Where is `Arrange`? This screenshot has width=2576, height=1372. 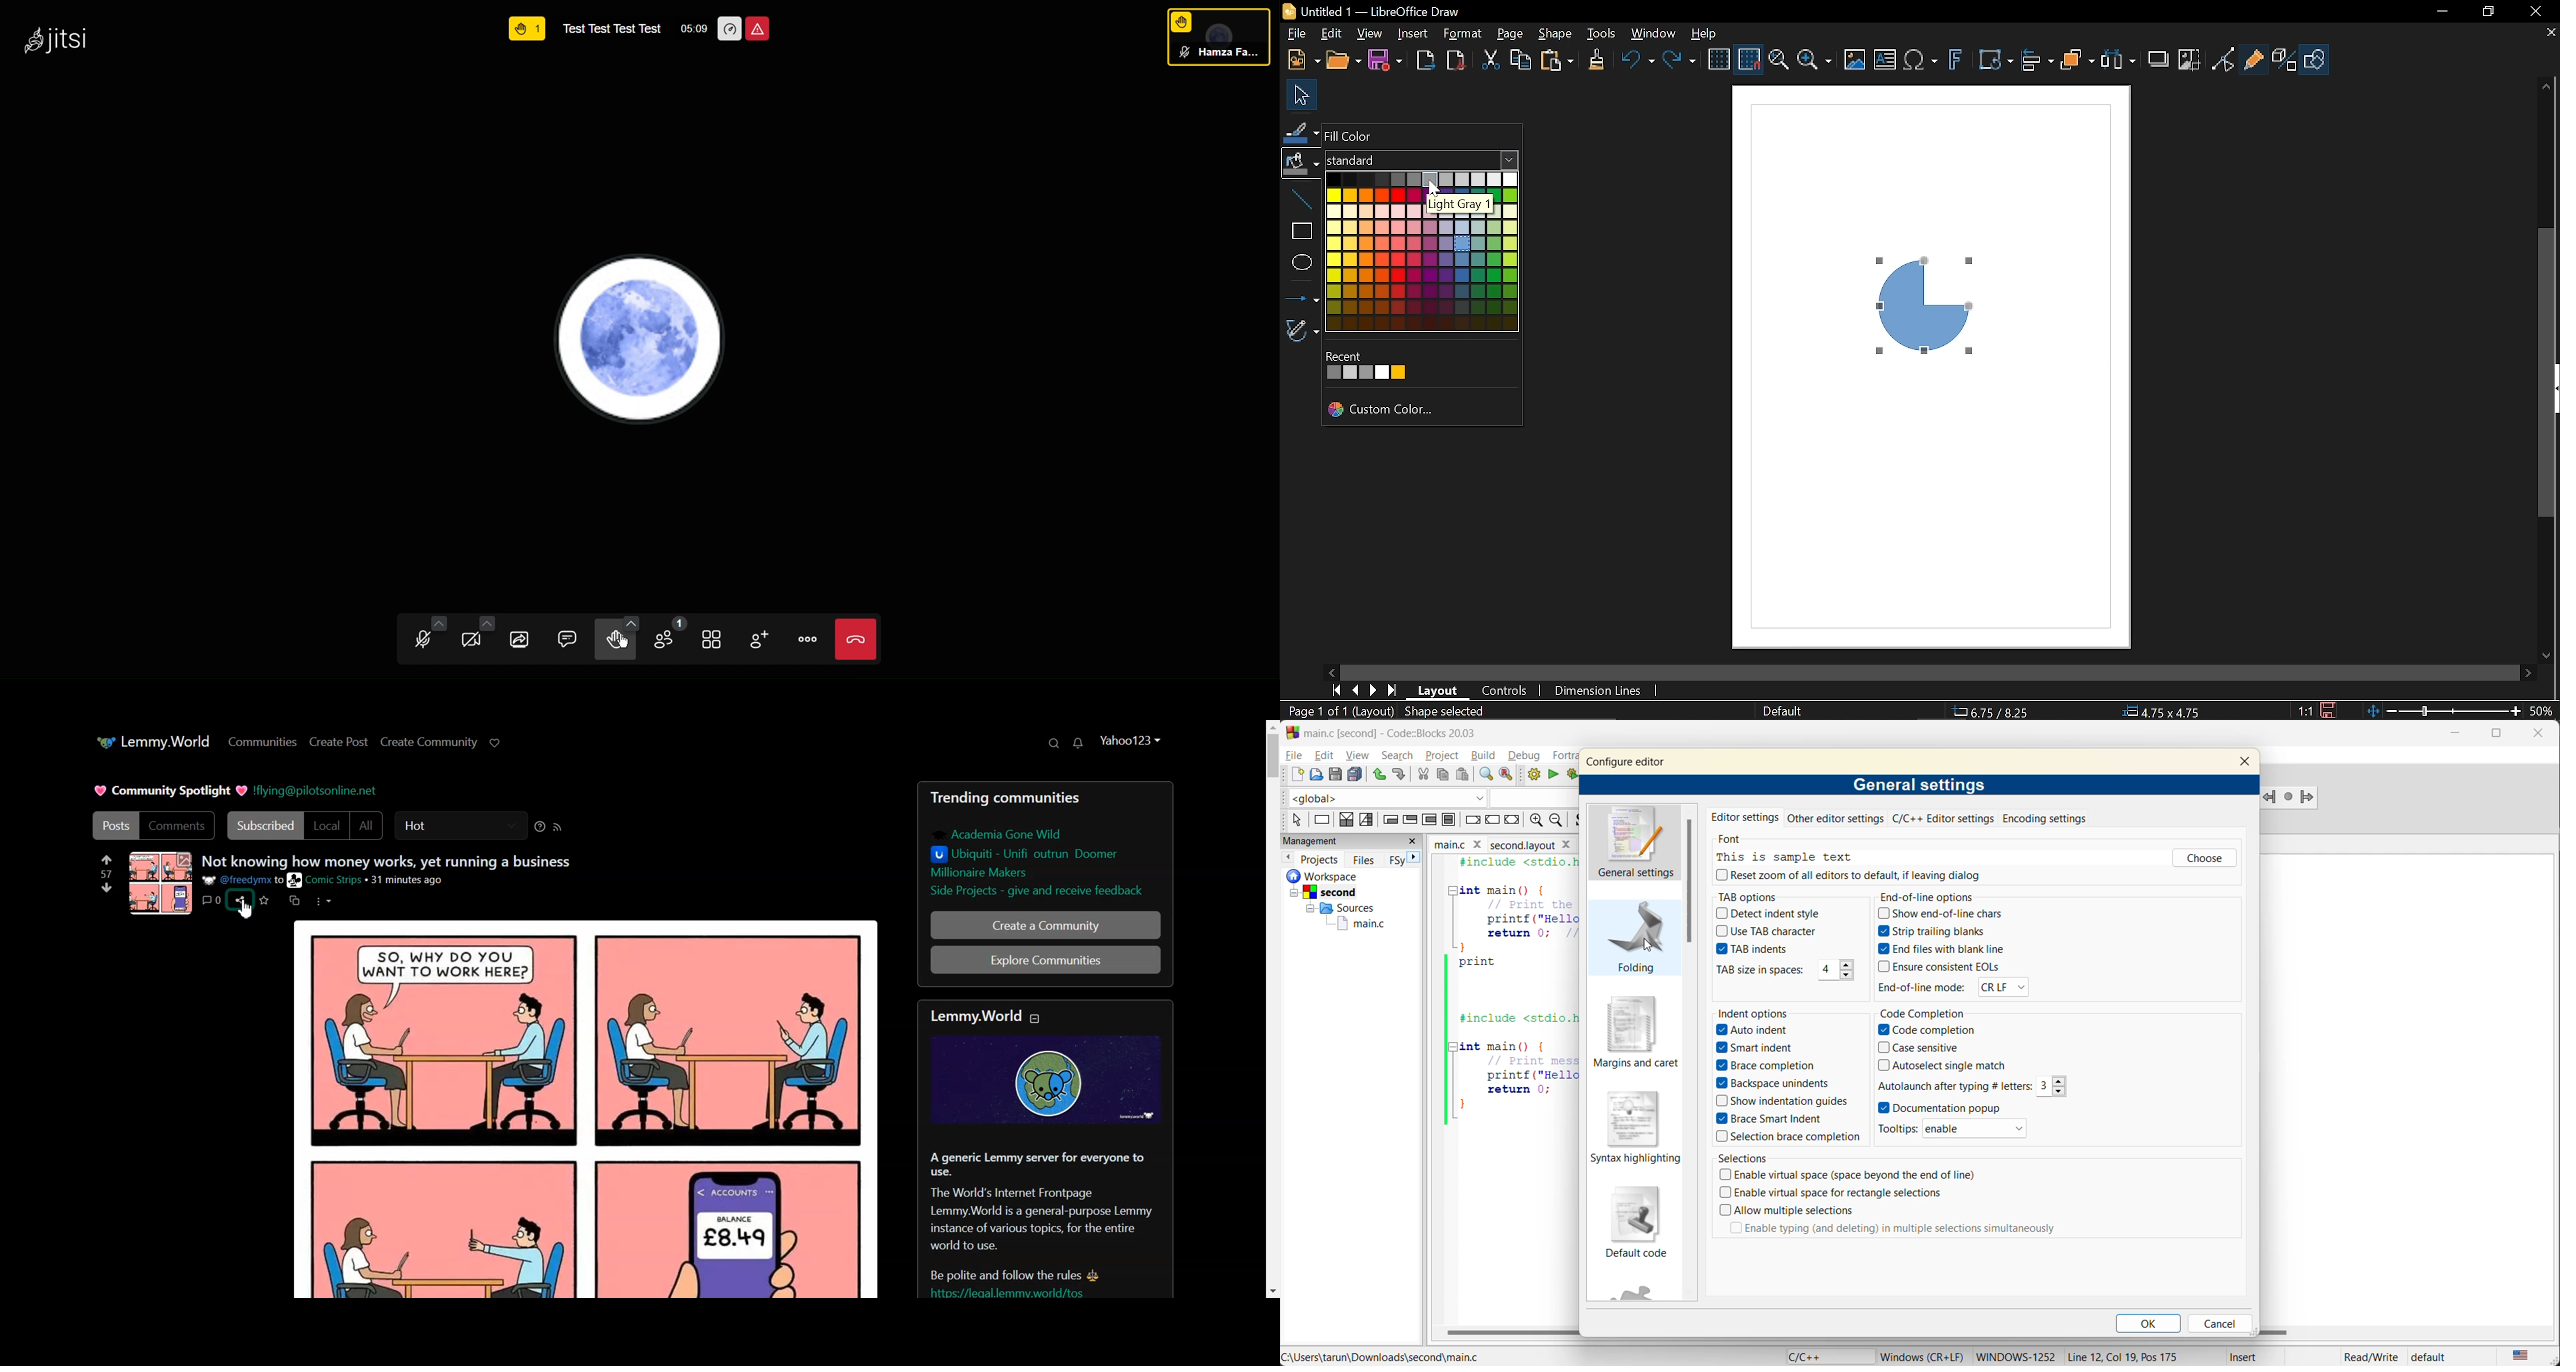 Arrange is located at coordinates (2078, 62).